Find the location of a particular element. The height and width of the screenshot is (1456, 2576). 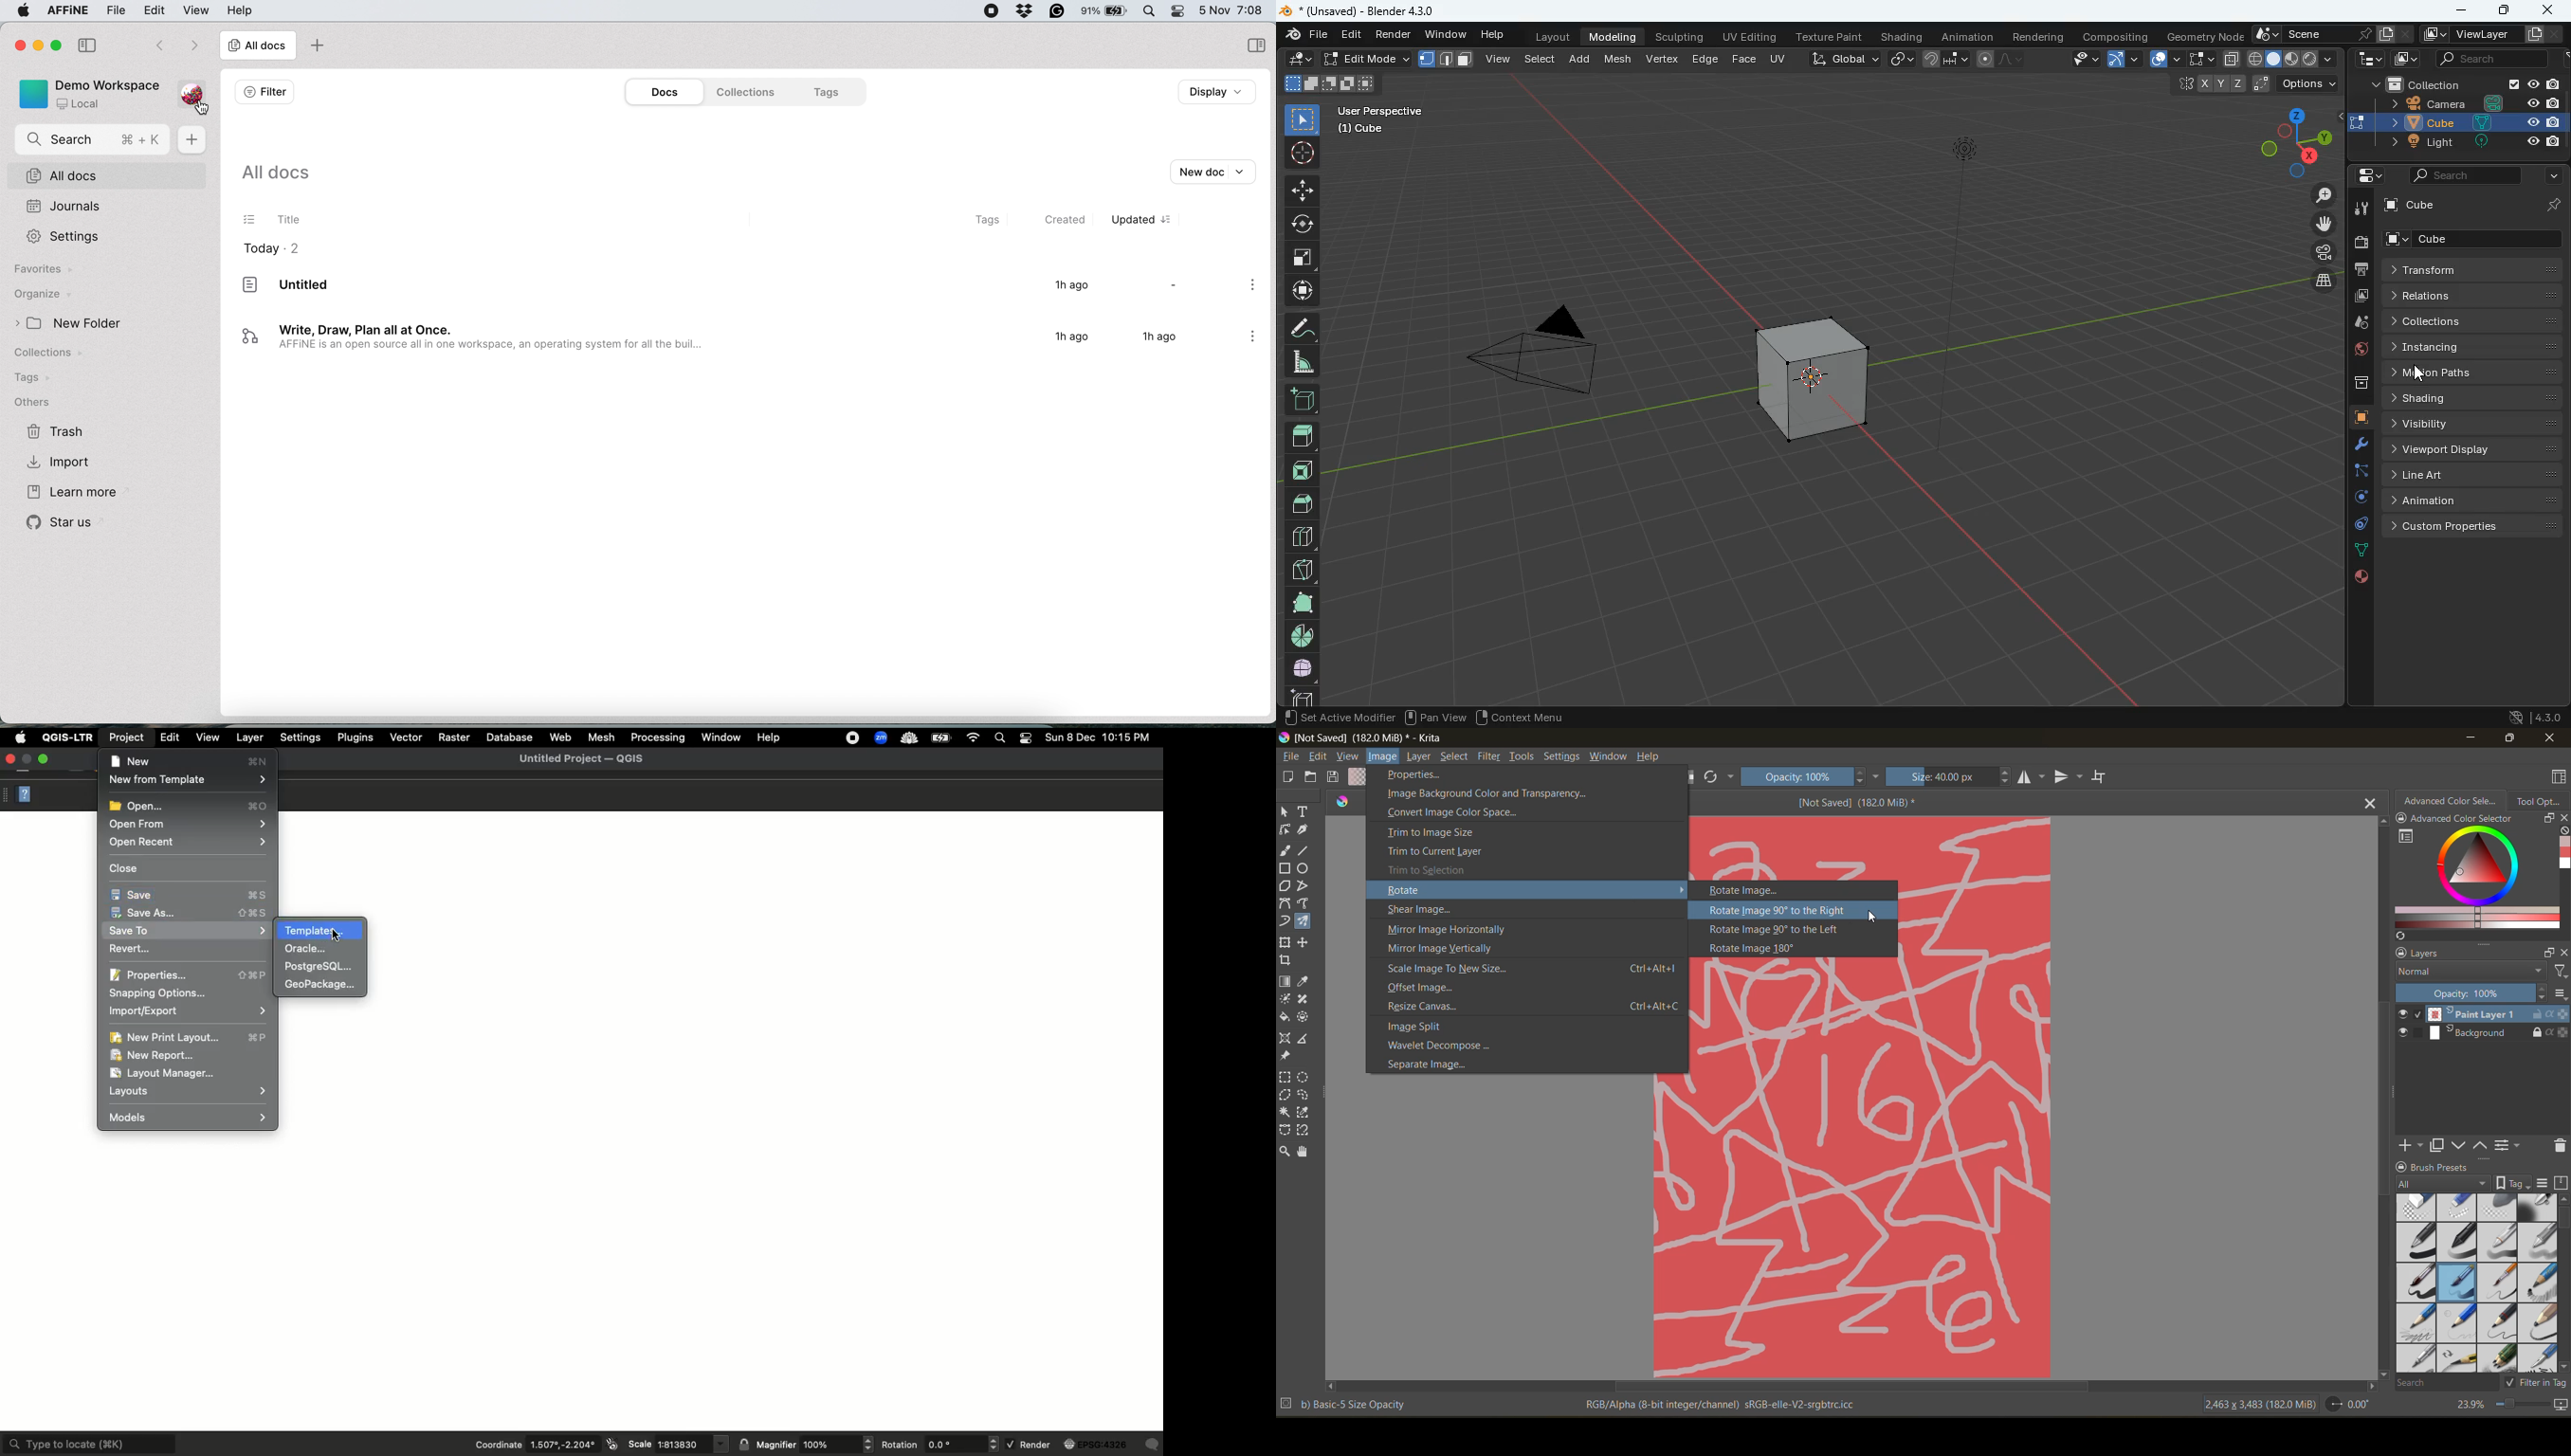

Help is located at coordinates (28, 796).